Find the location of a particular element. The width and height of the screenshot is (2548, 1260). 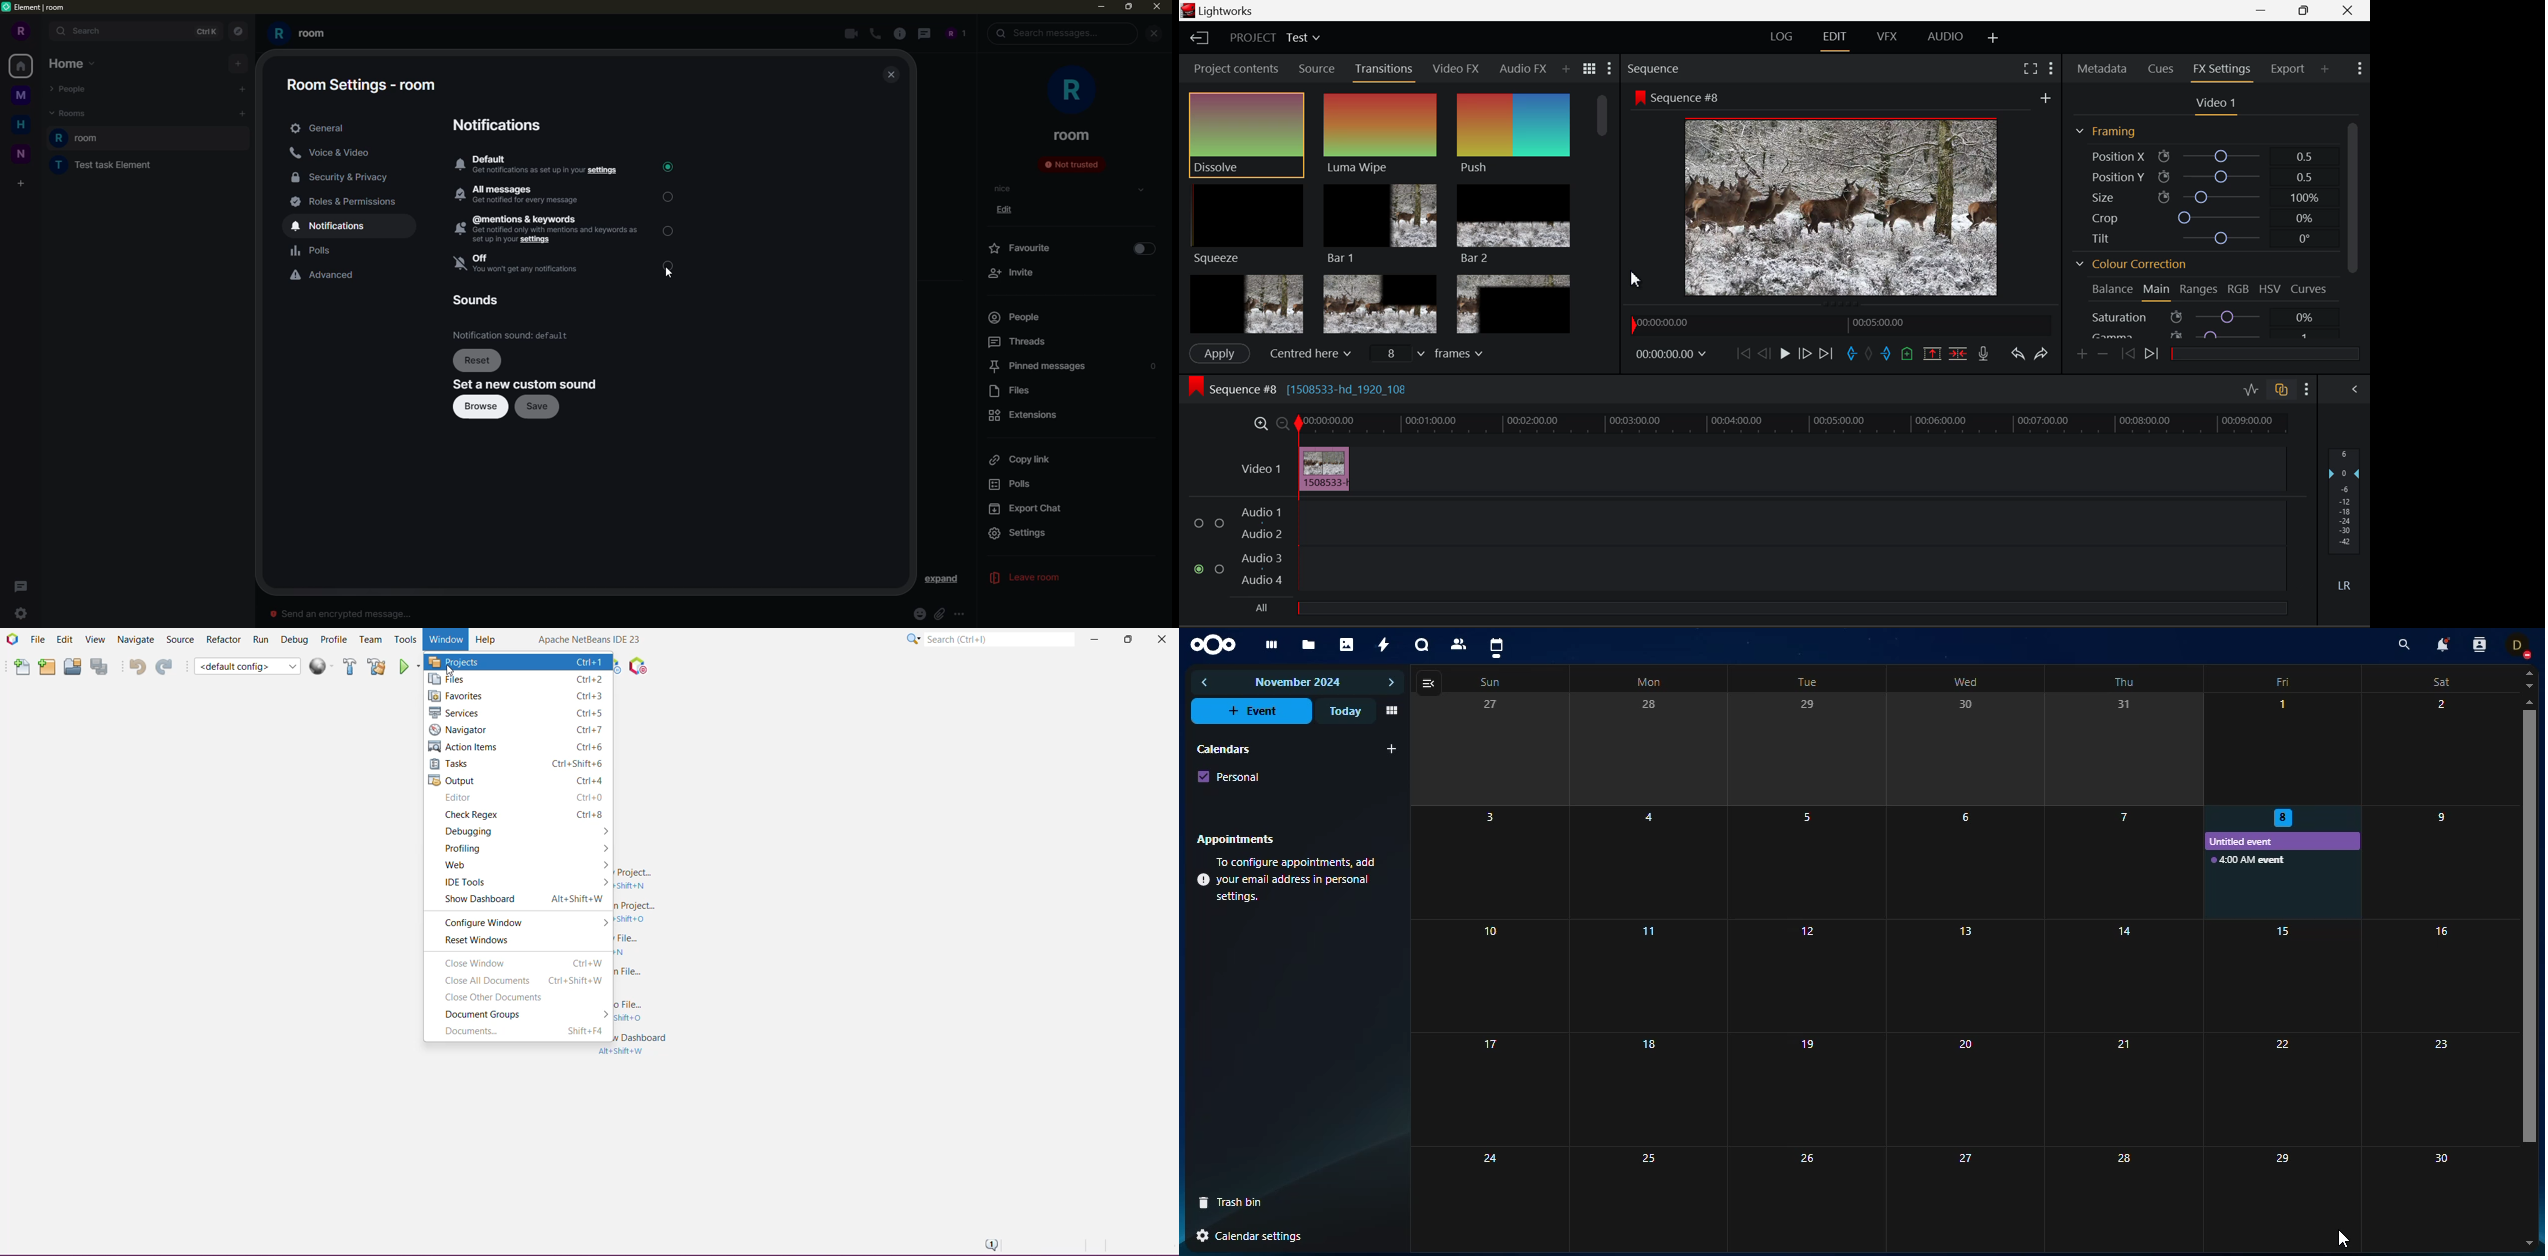

appointments is located at coordinates (1241, 838).